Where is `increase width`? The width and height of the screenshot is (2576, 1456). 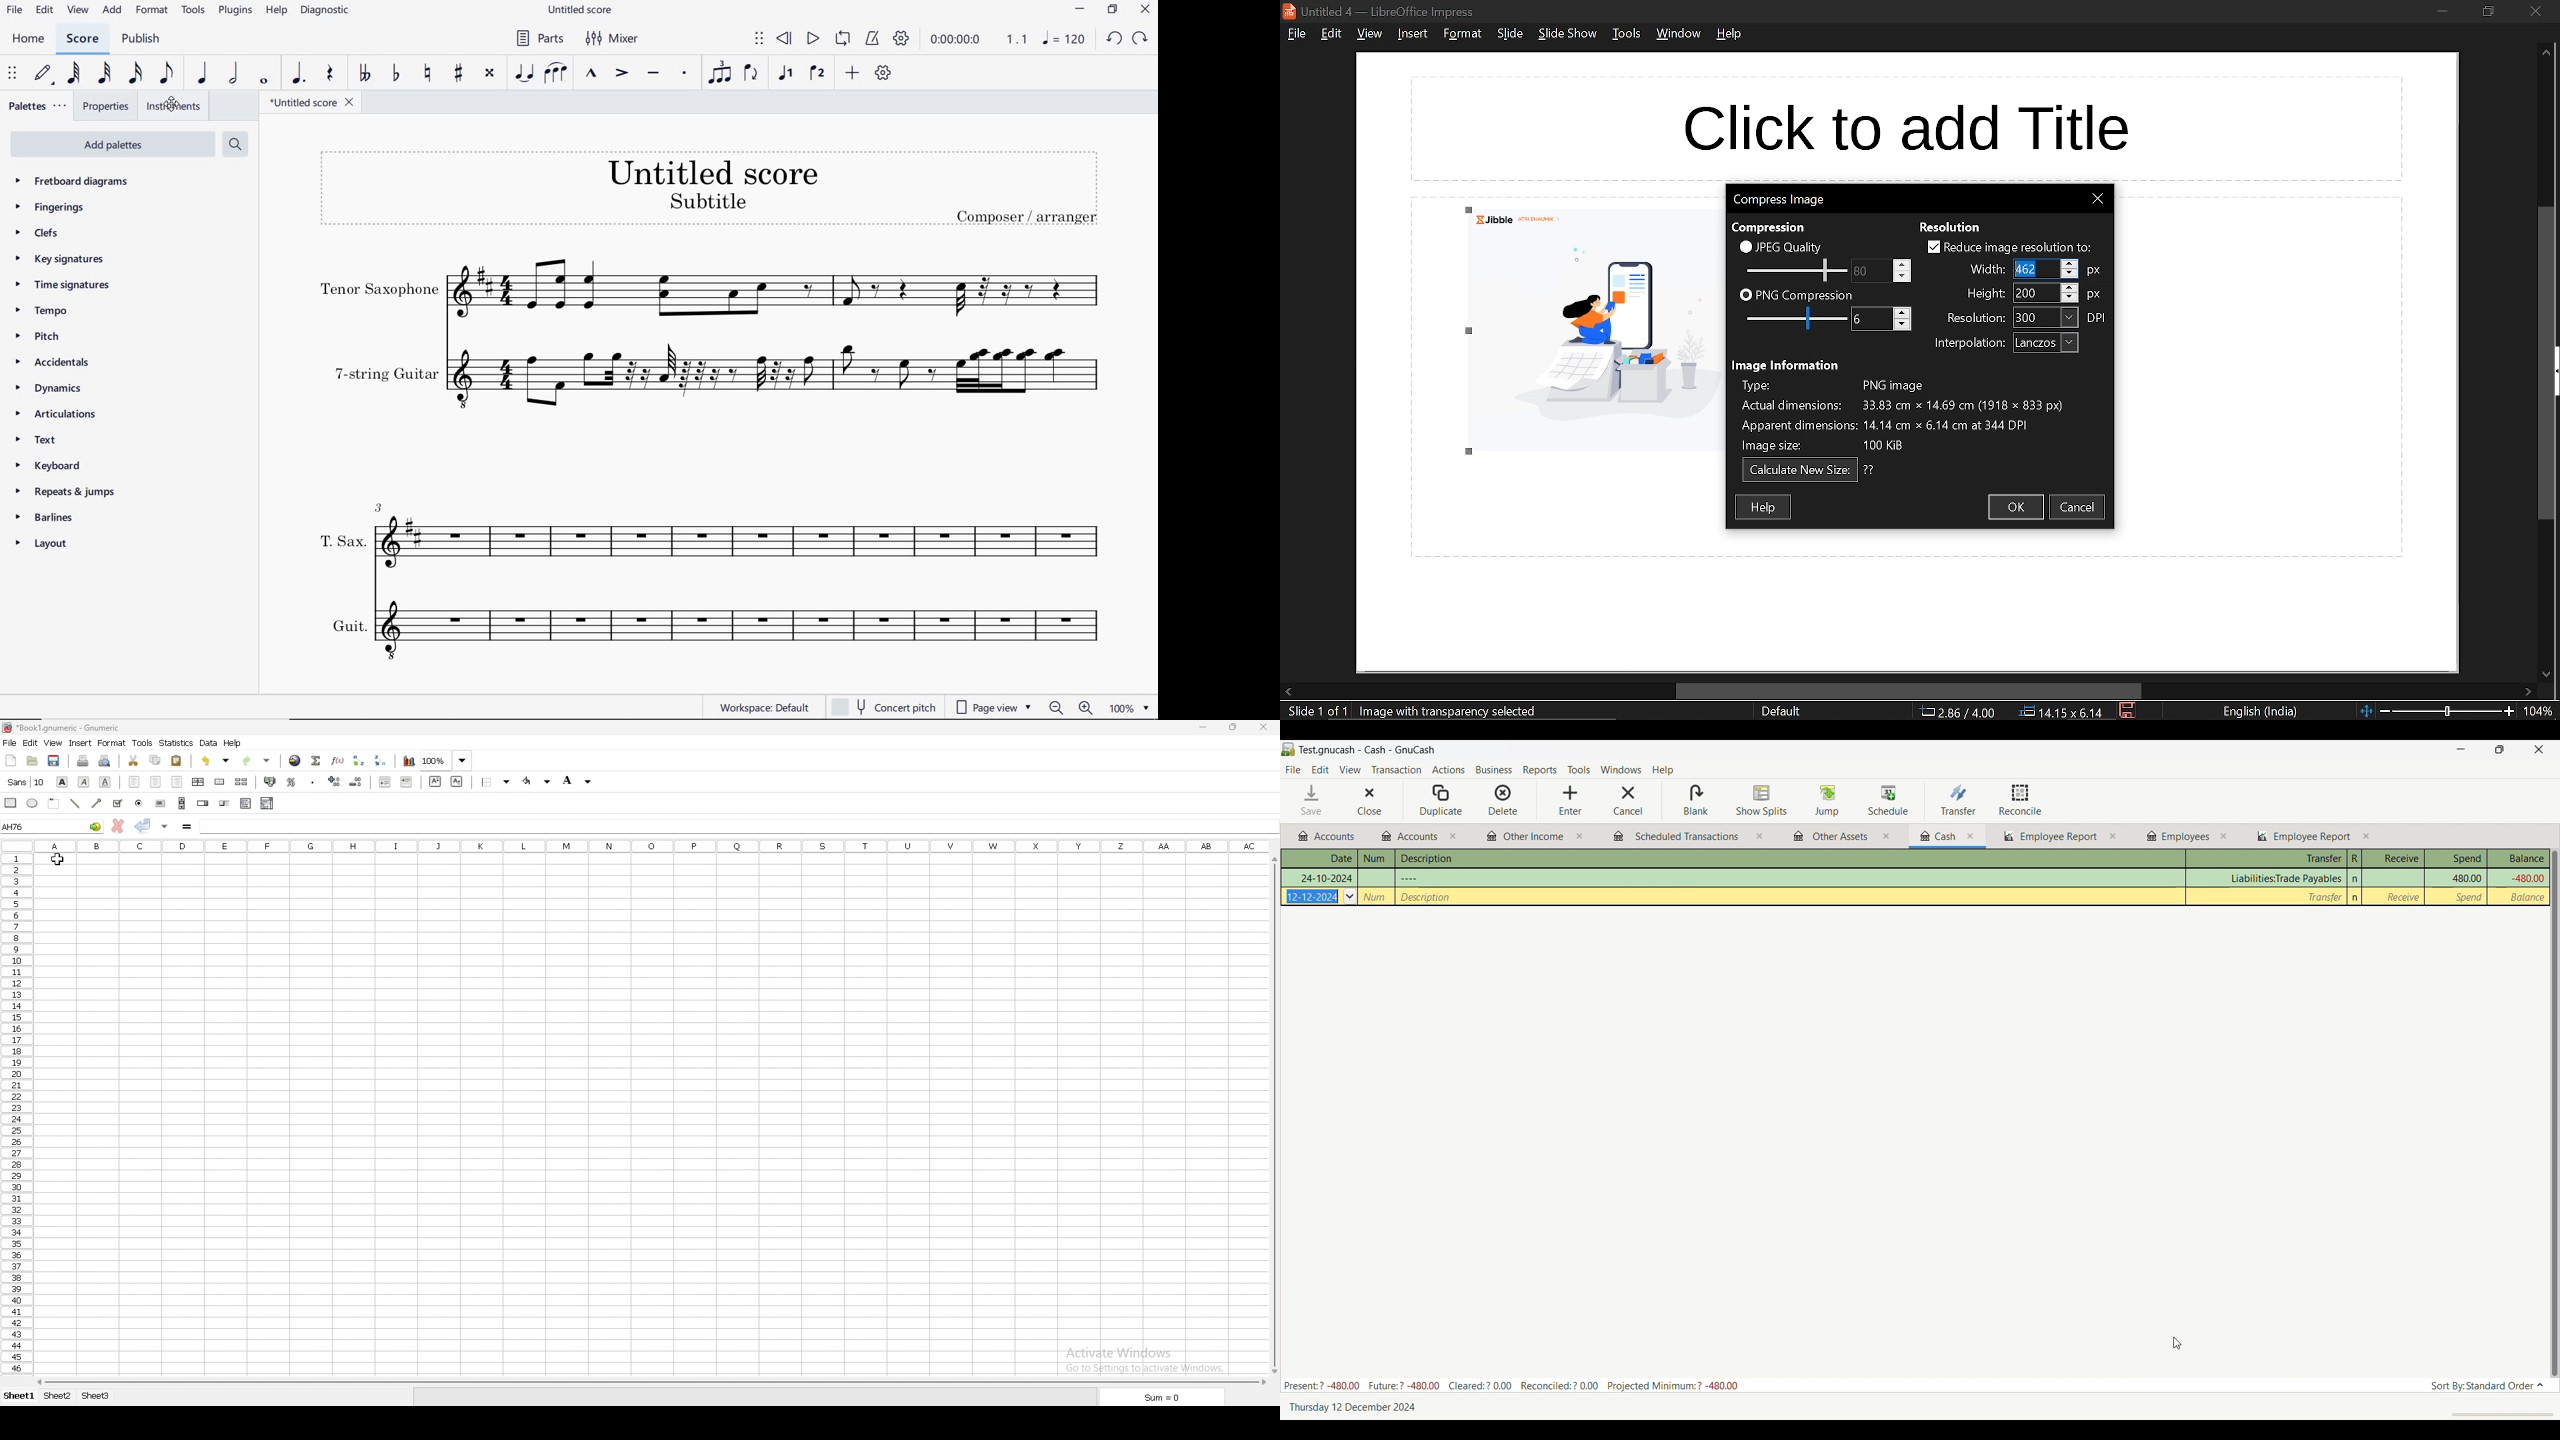
increase width is located at coordinates (2069, 262).